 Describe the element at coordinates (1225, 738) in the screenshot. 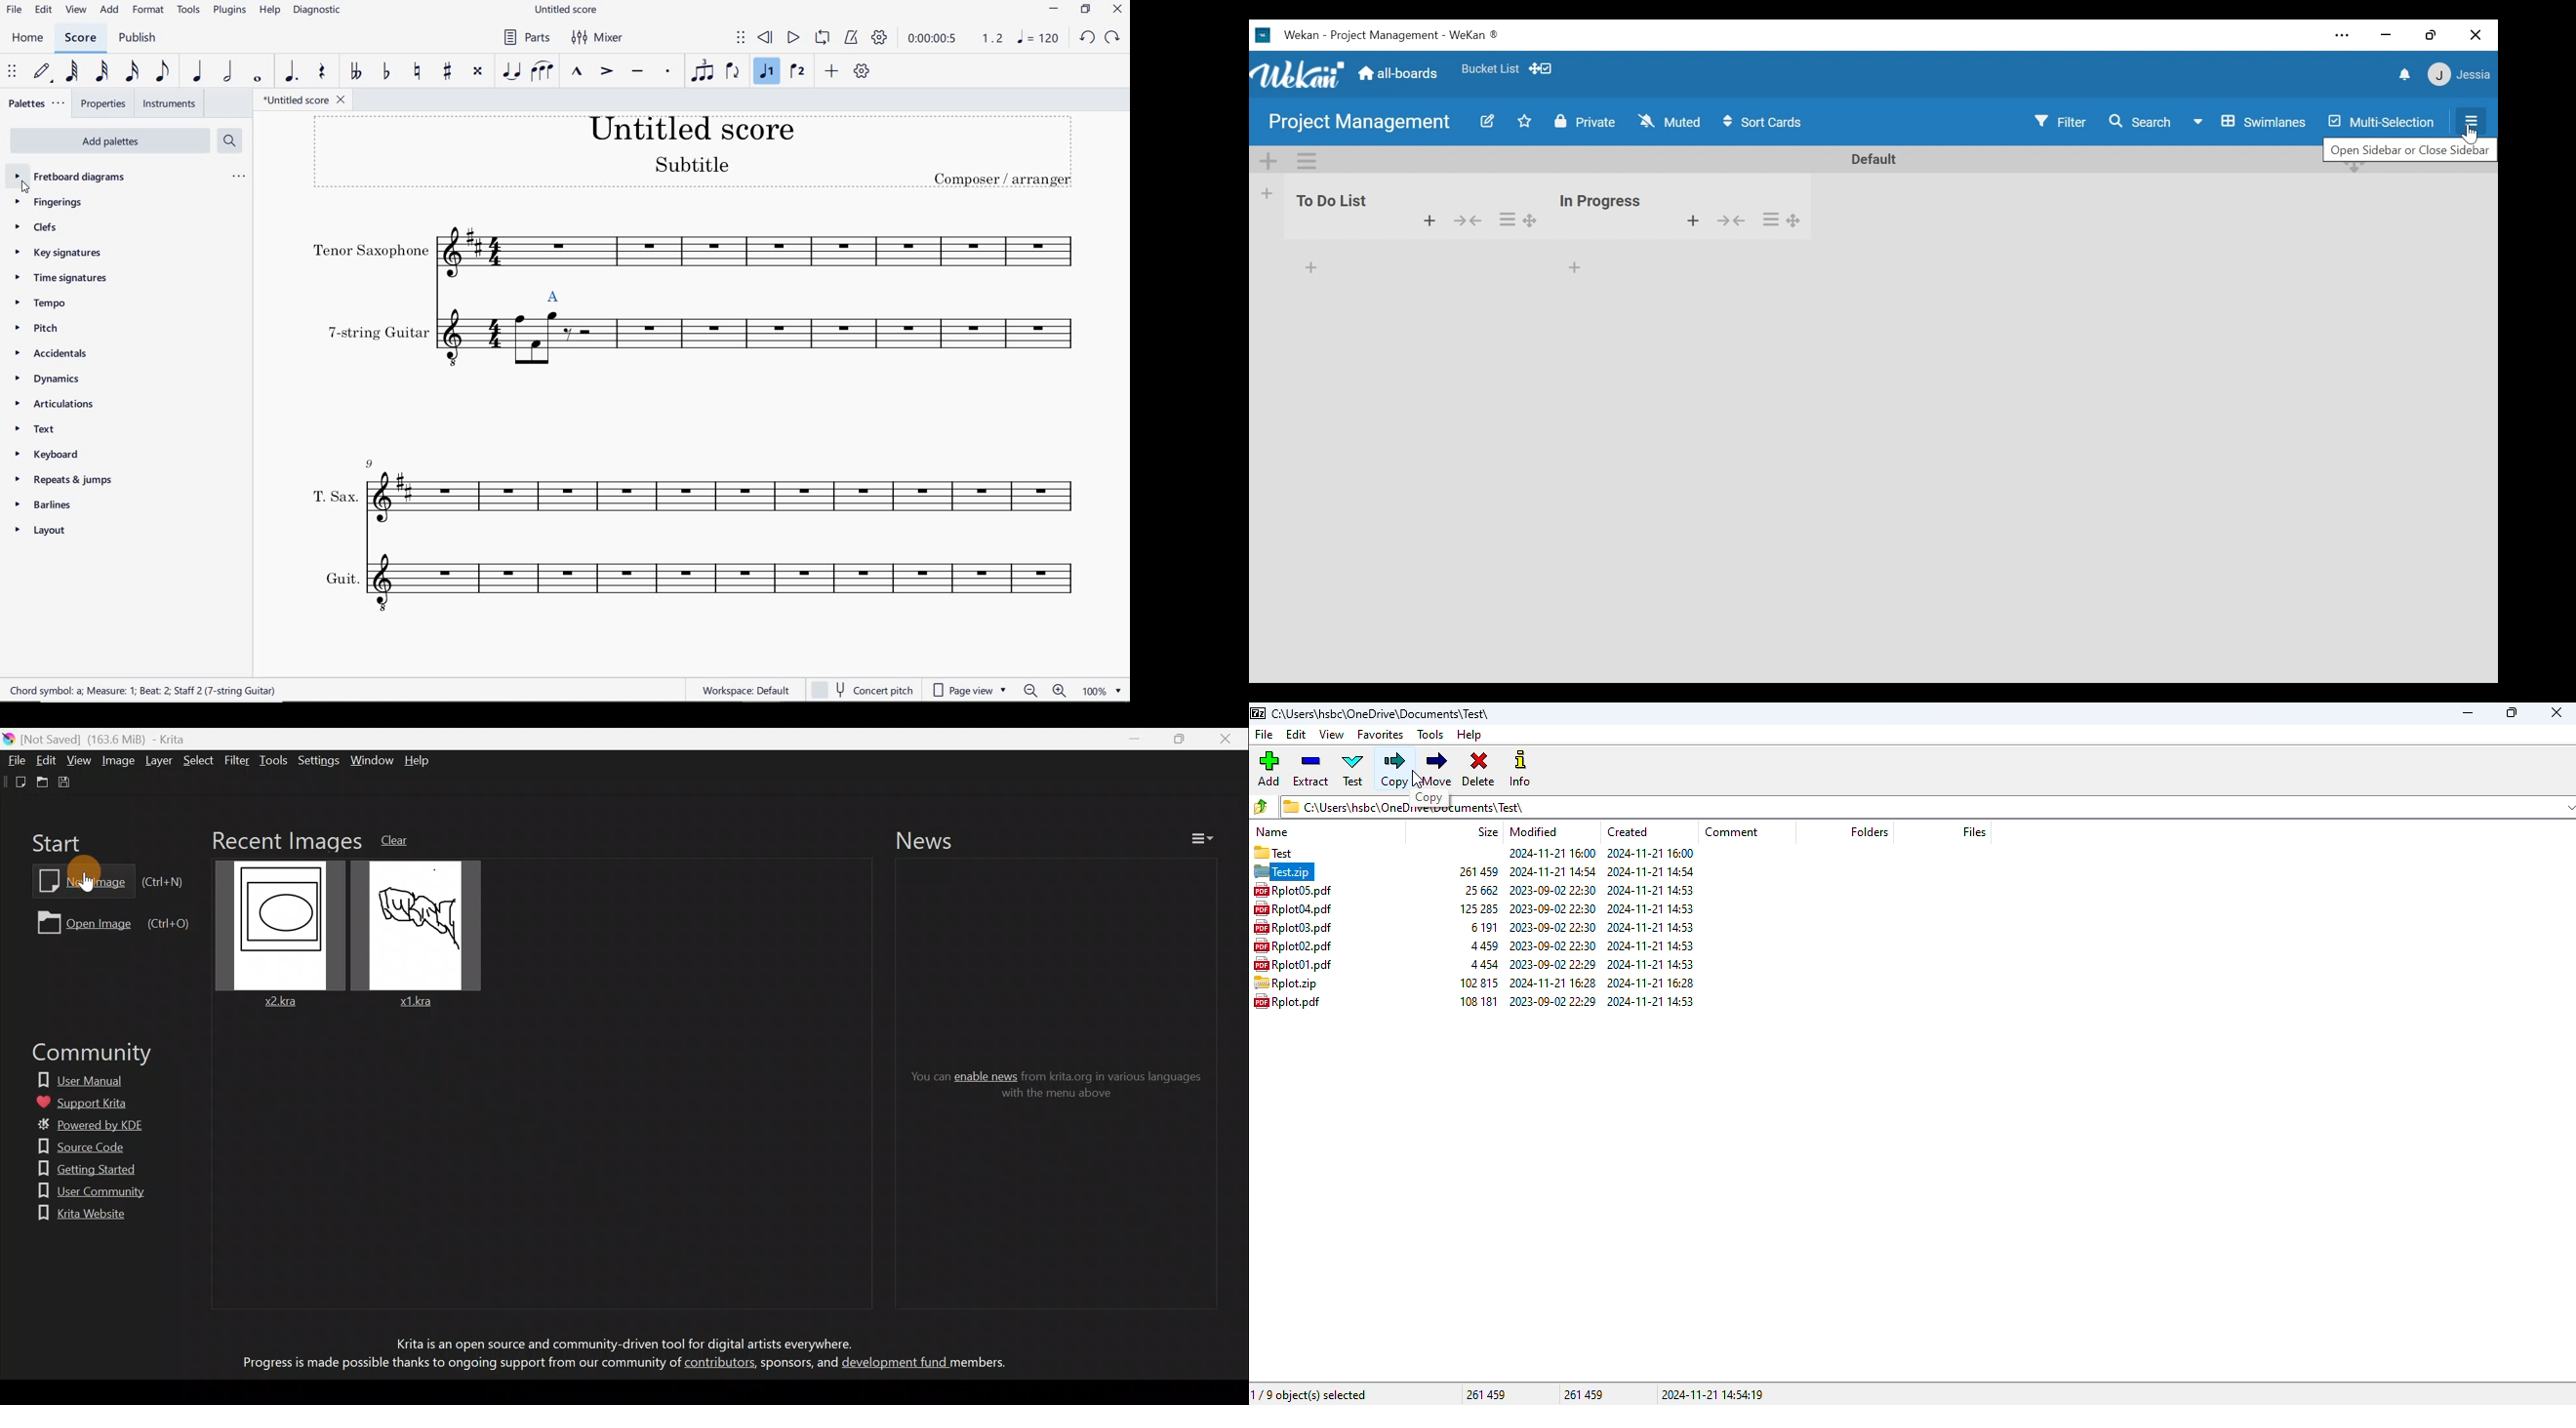

I see `Close` at that location.